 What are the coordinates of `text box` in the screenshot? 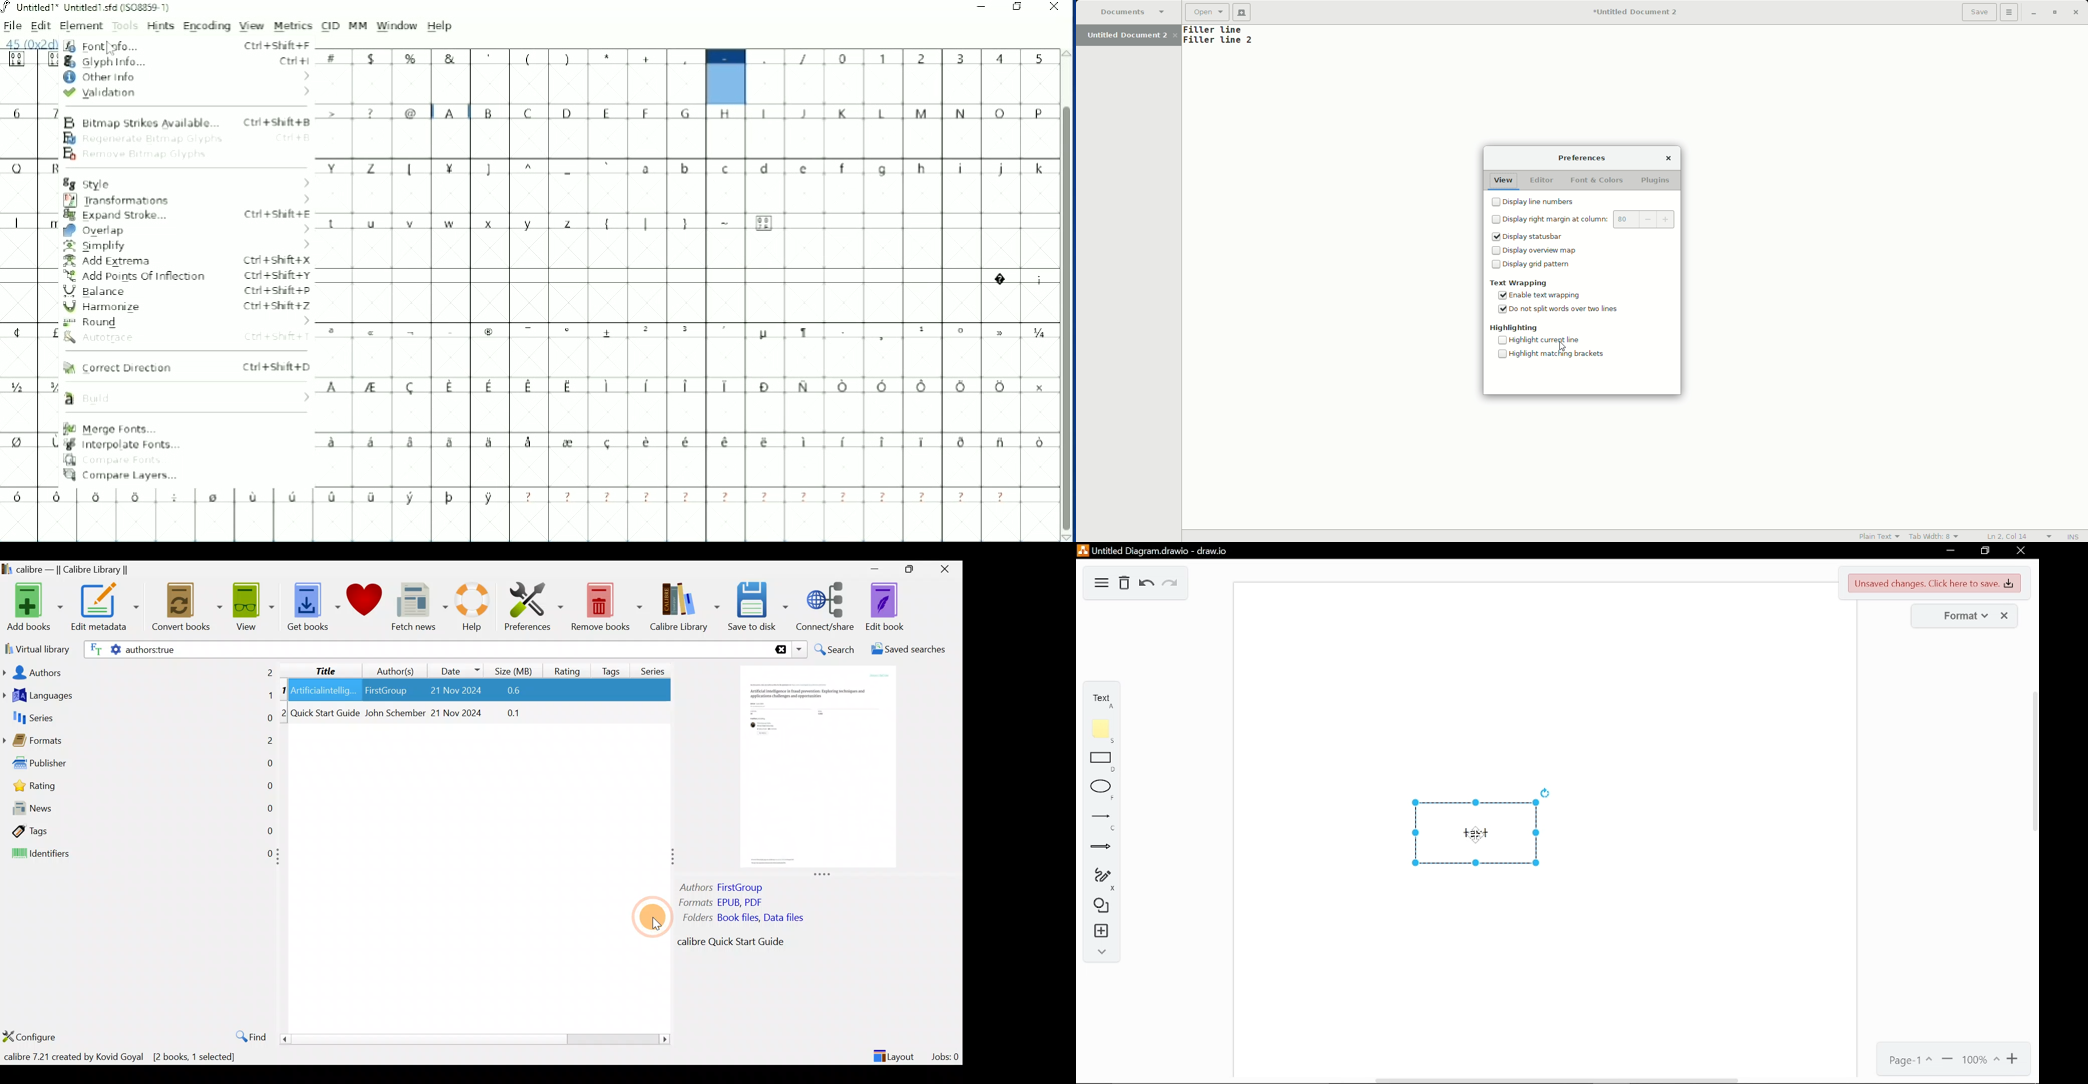 It's located at (1477, 833).